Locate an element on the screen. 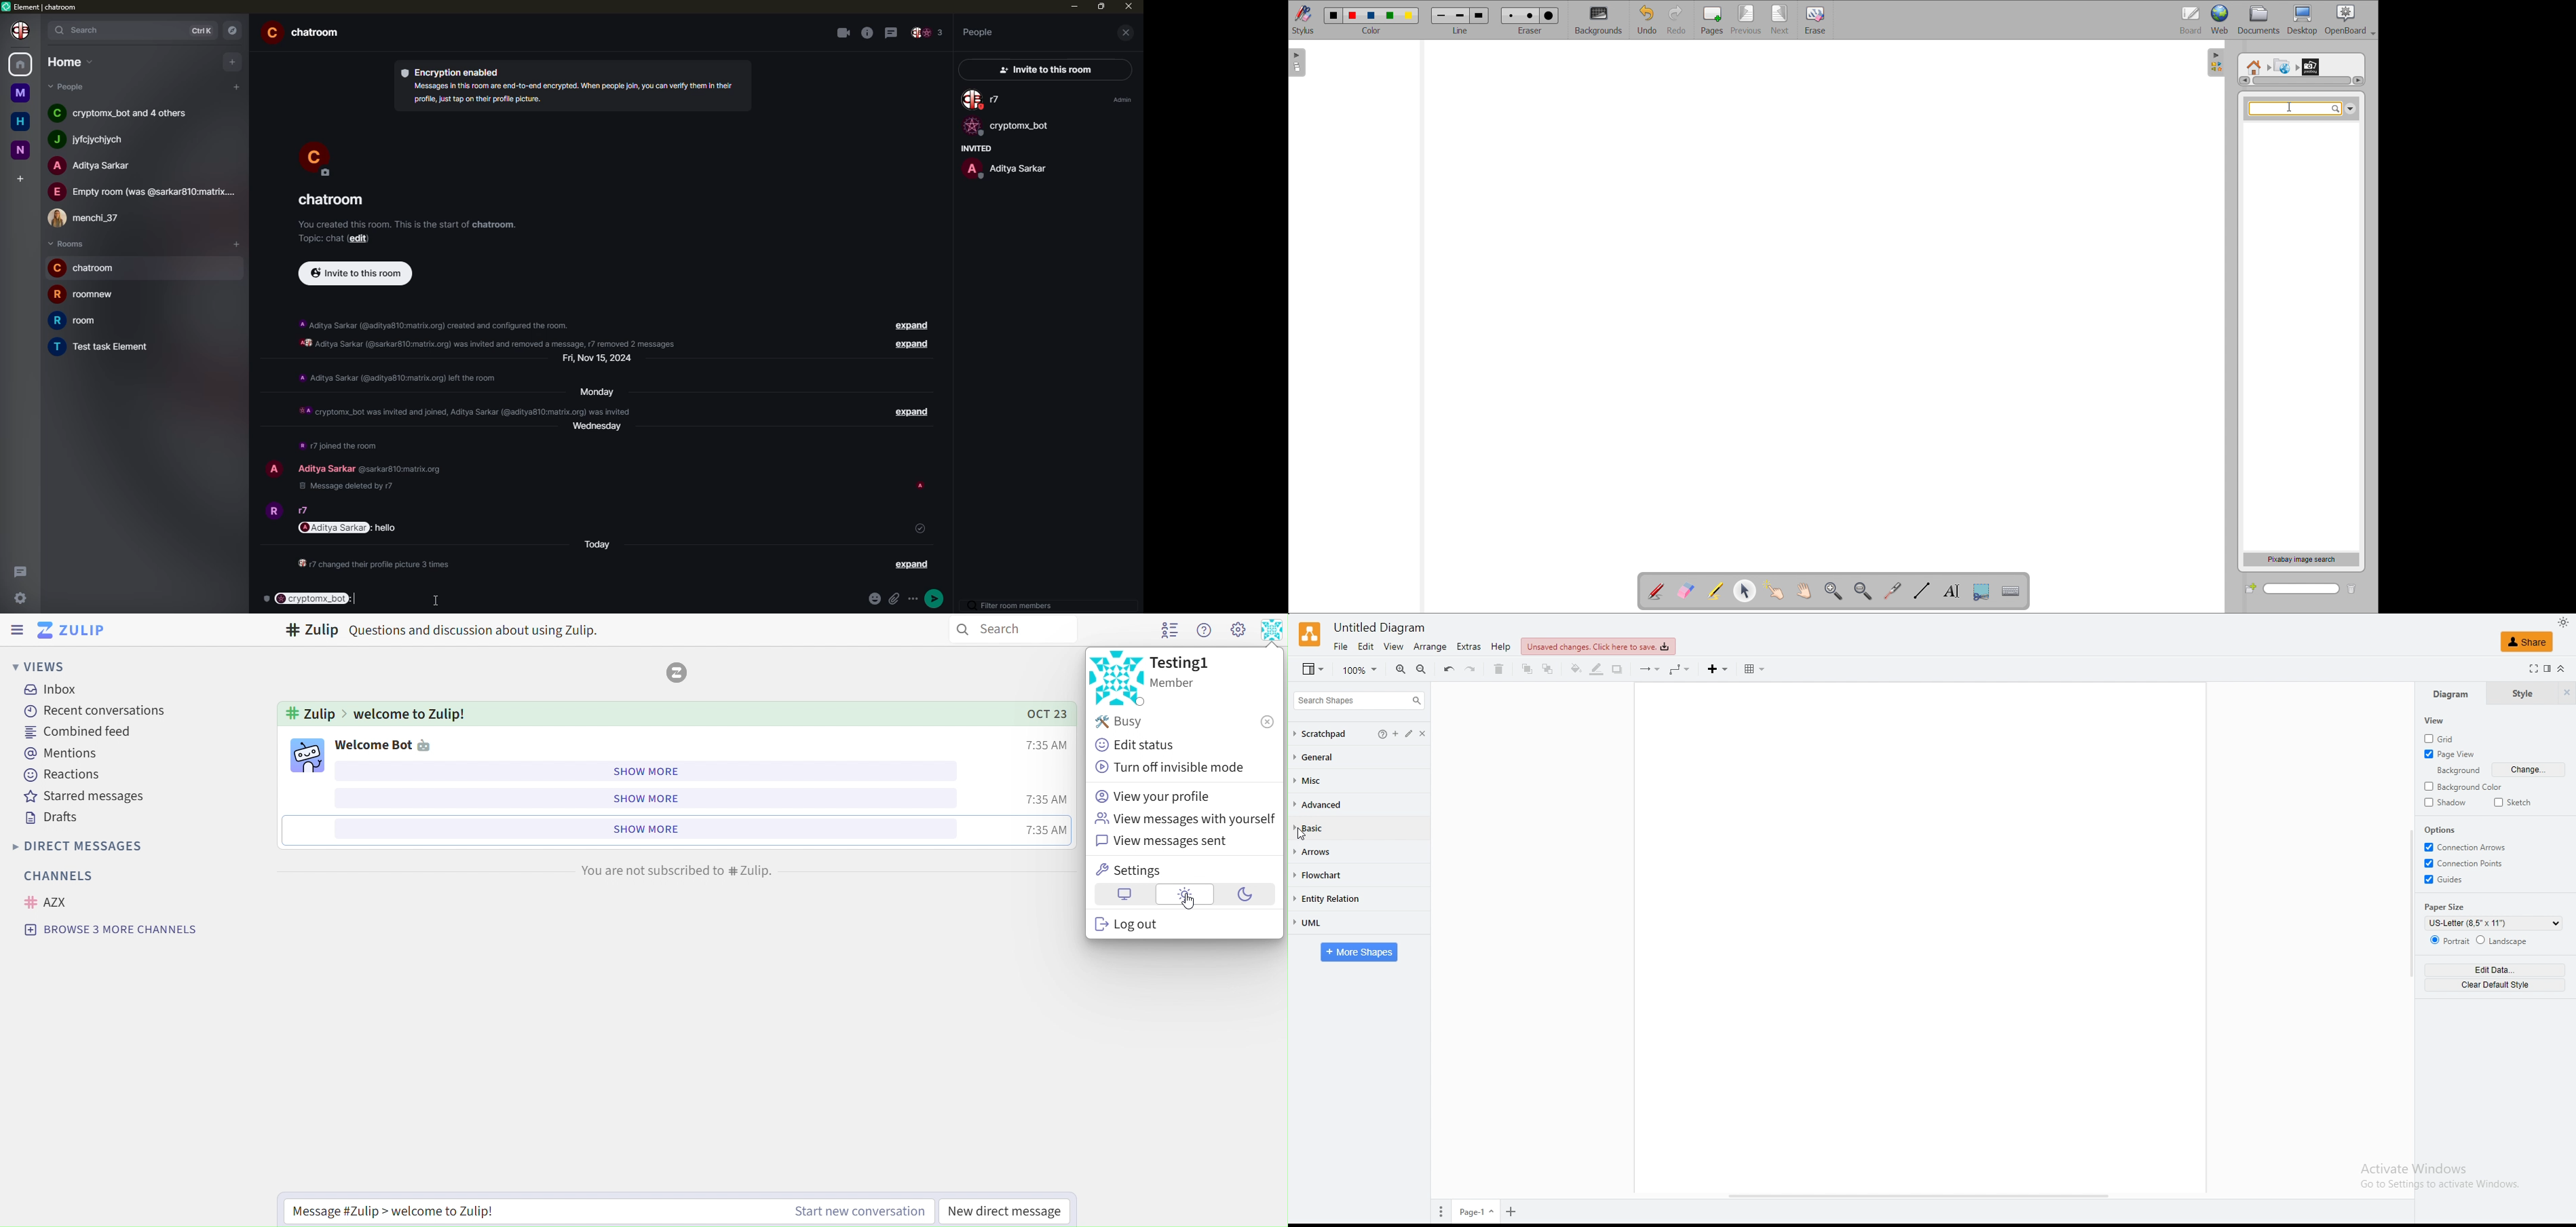  people is located at coordinates (979, 32).